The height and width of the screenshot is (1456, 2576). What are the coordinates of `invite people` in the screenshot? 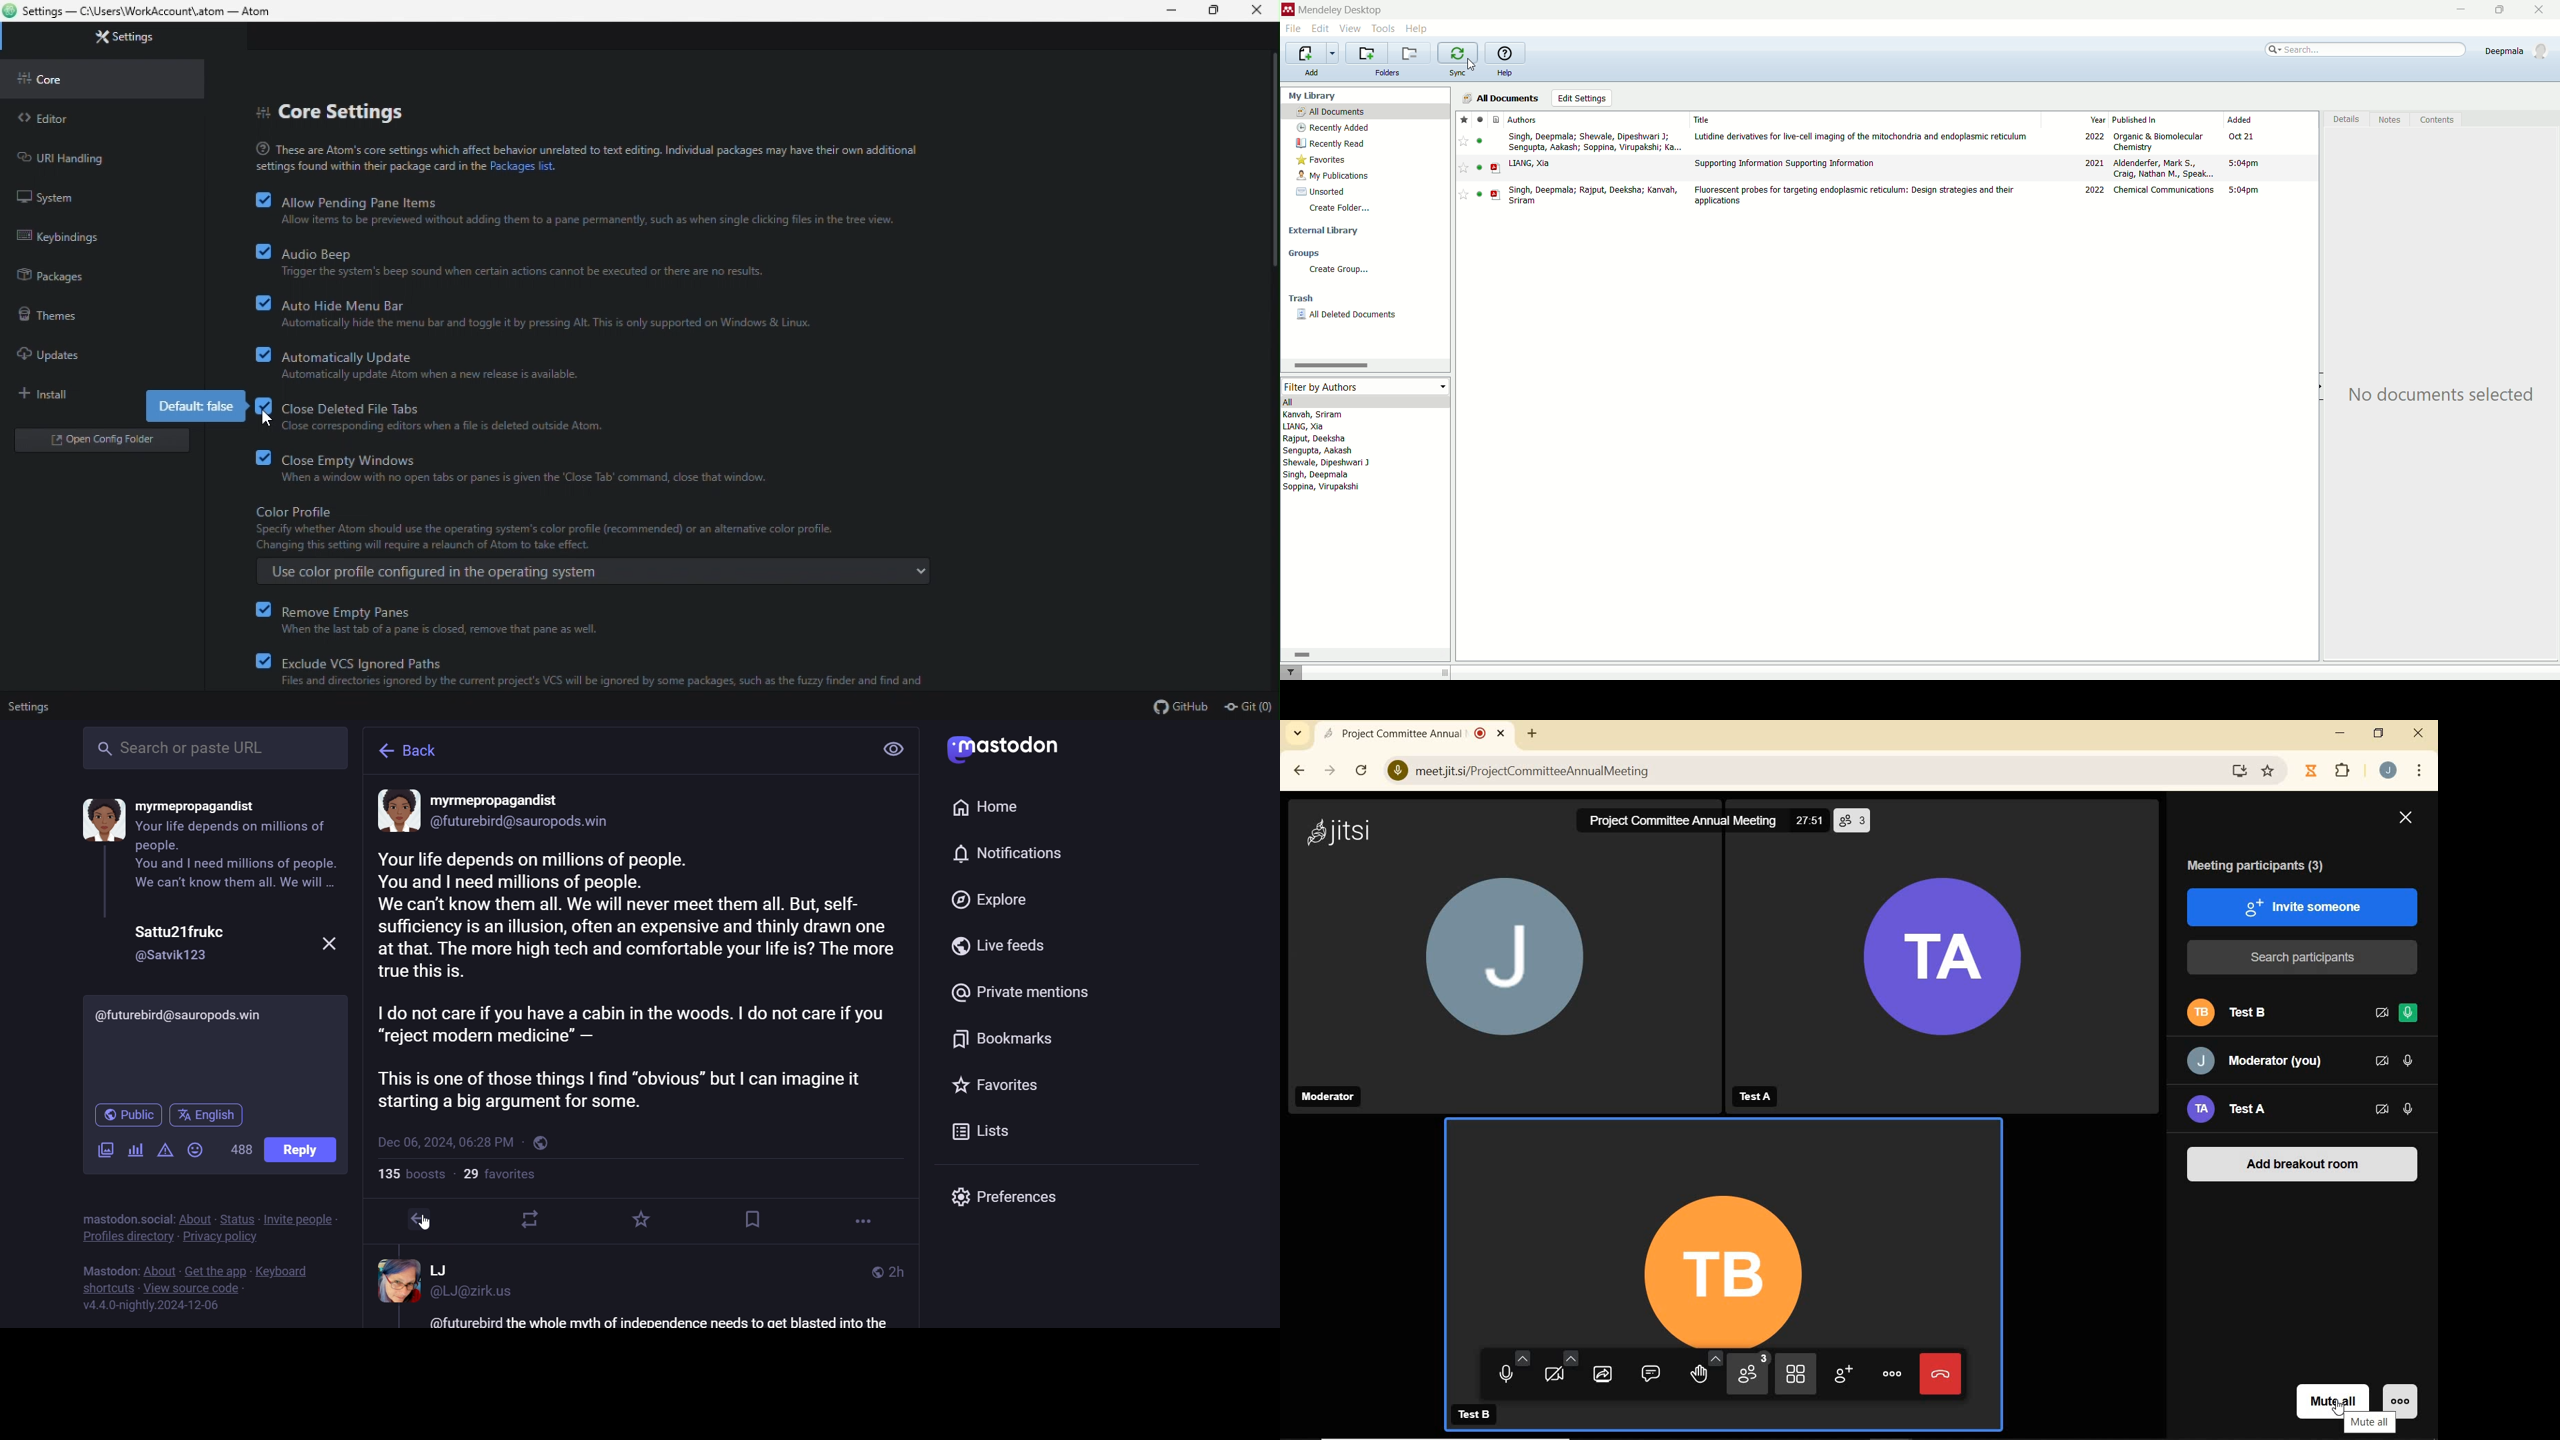 It's located at (302, 1220).